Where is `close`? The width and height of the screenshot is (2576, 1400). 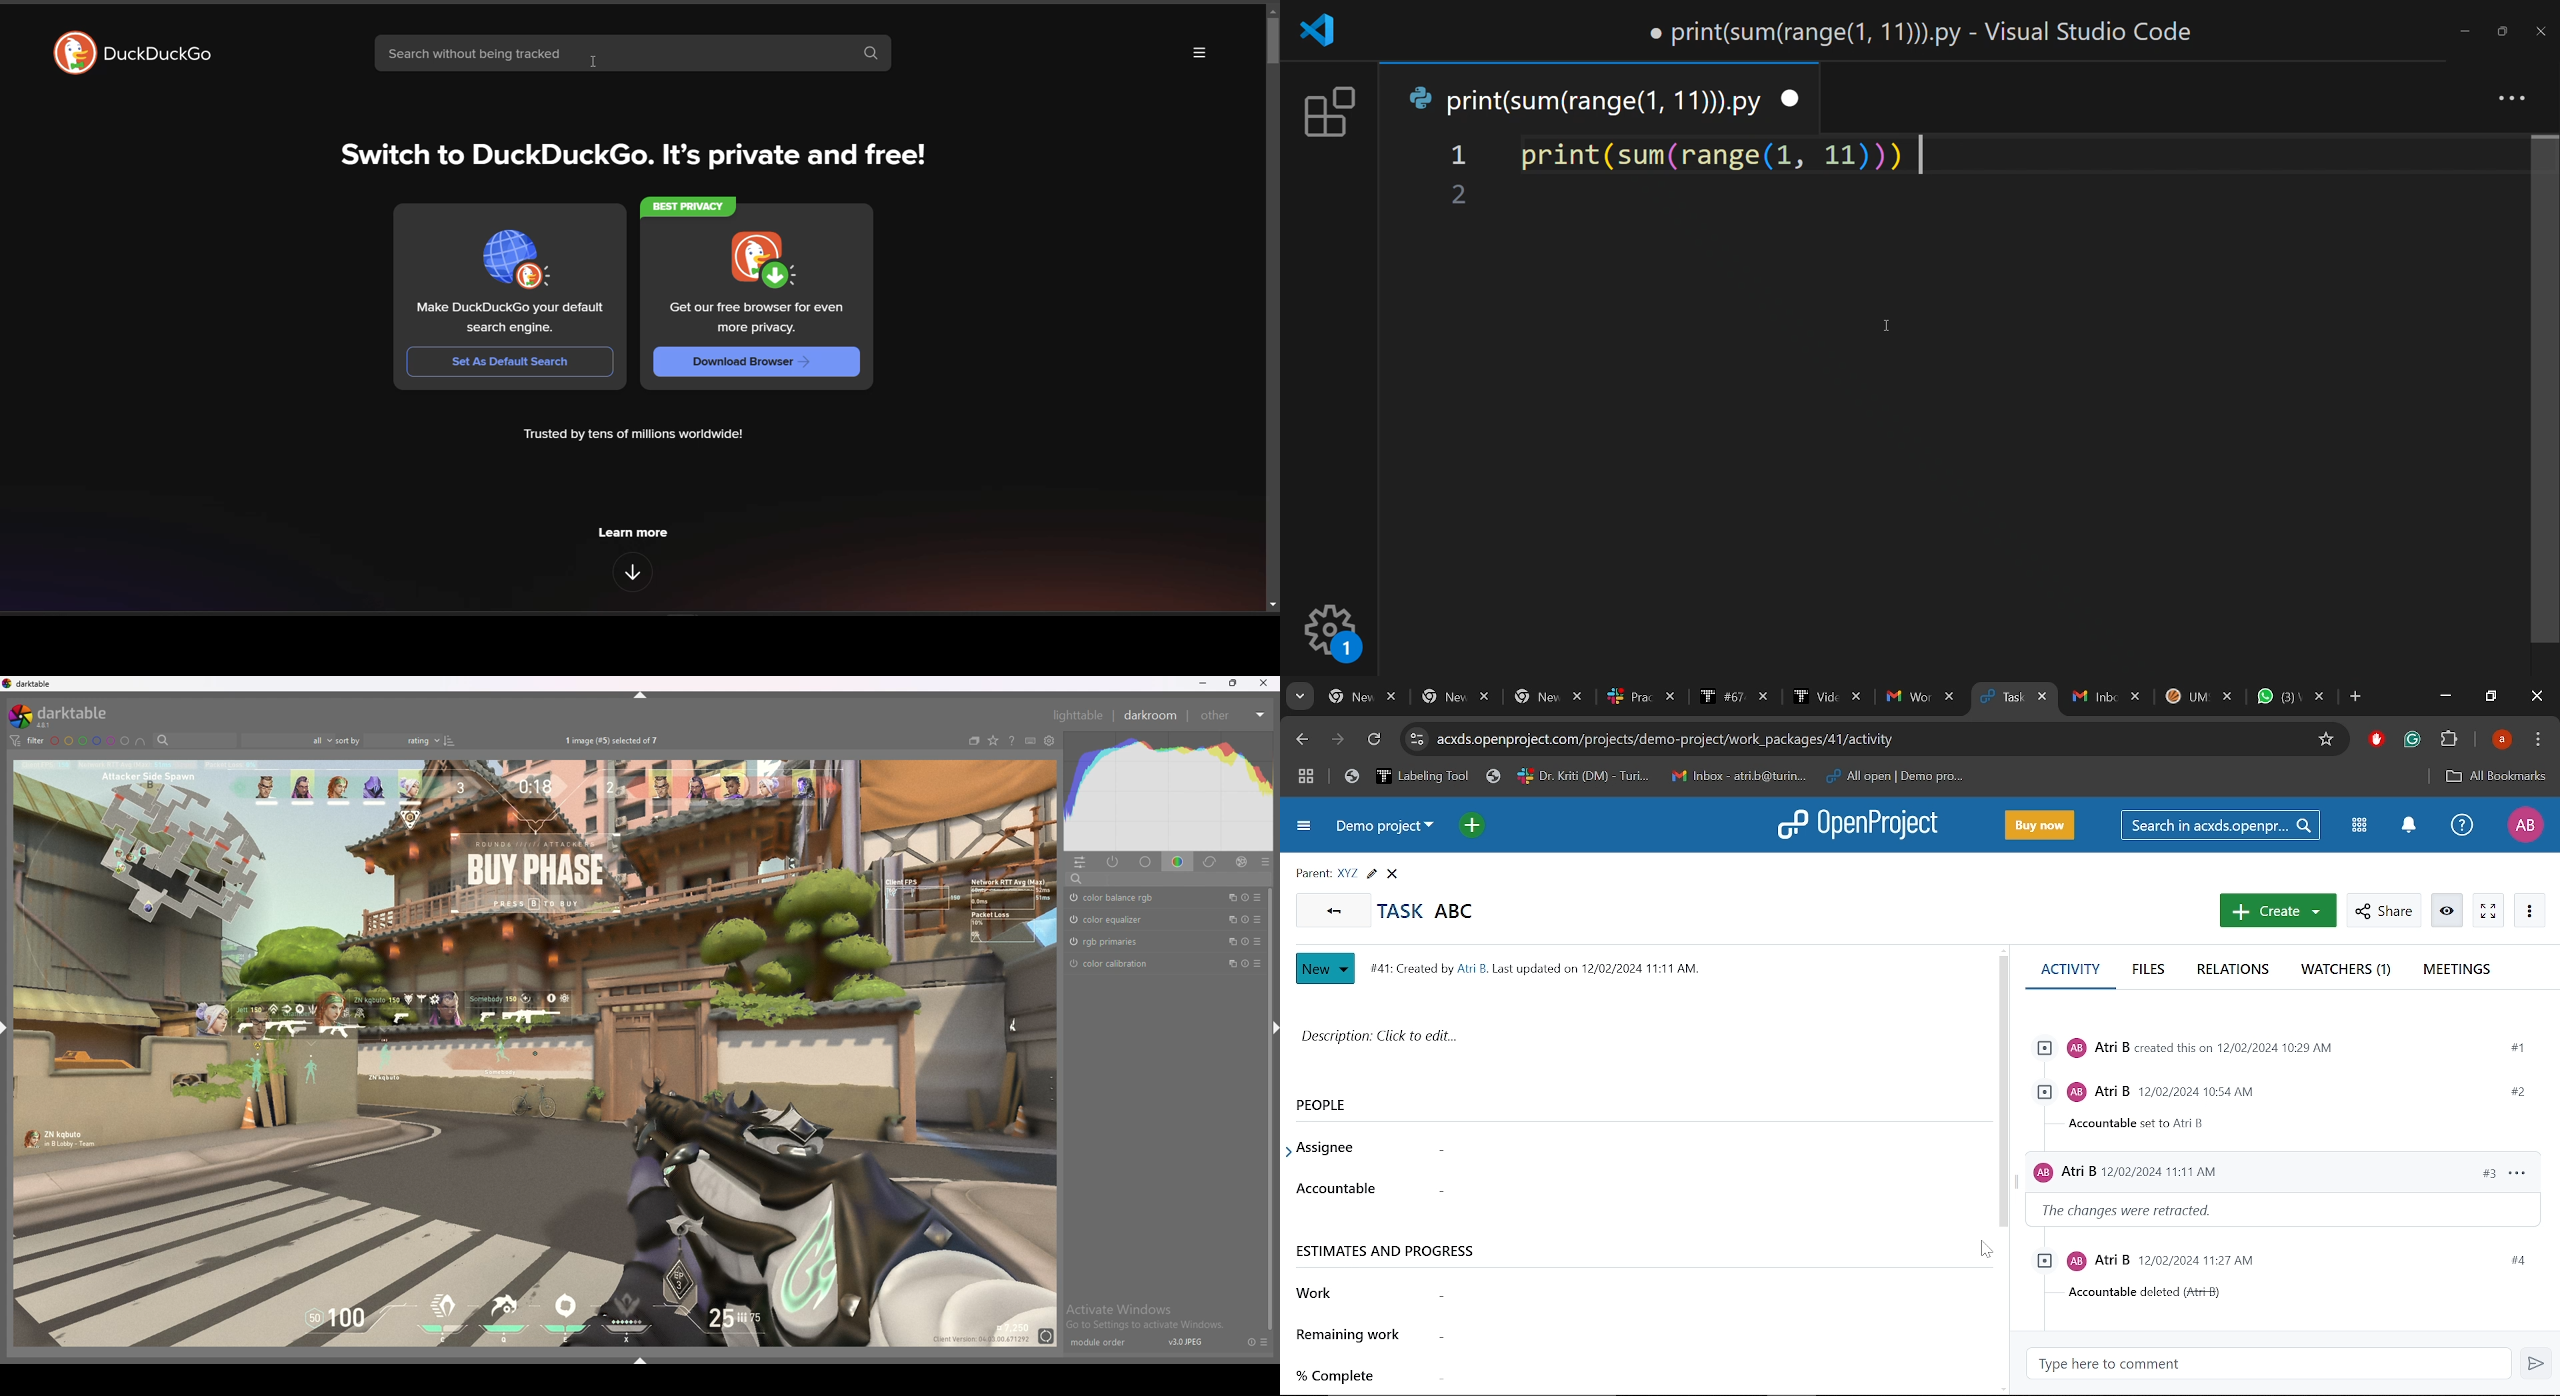 close is located at coordinates (1263, 684).